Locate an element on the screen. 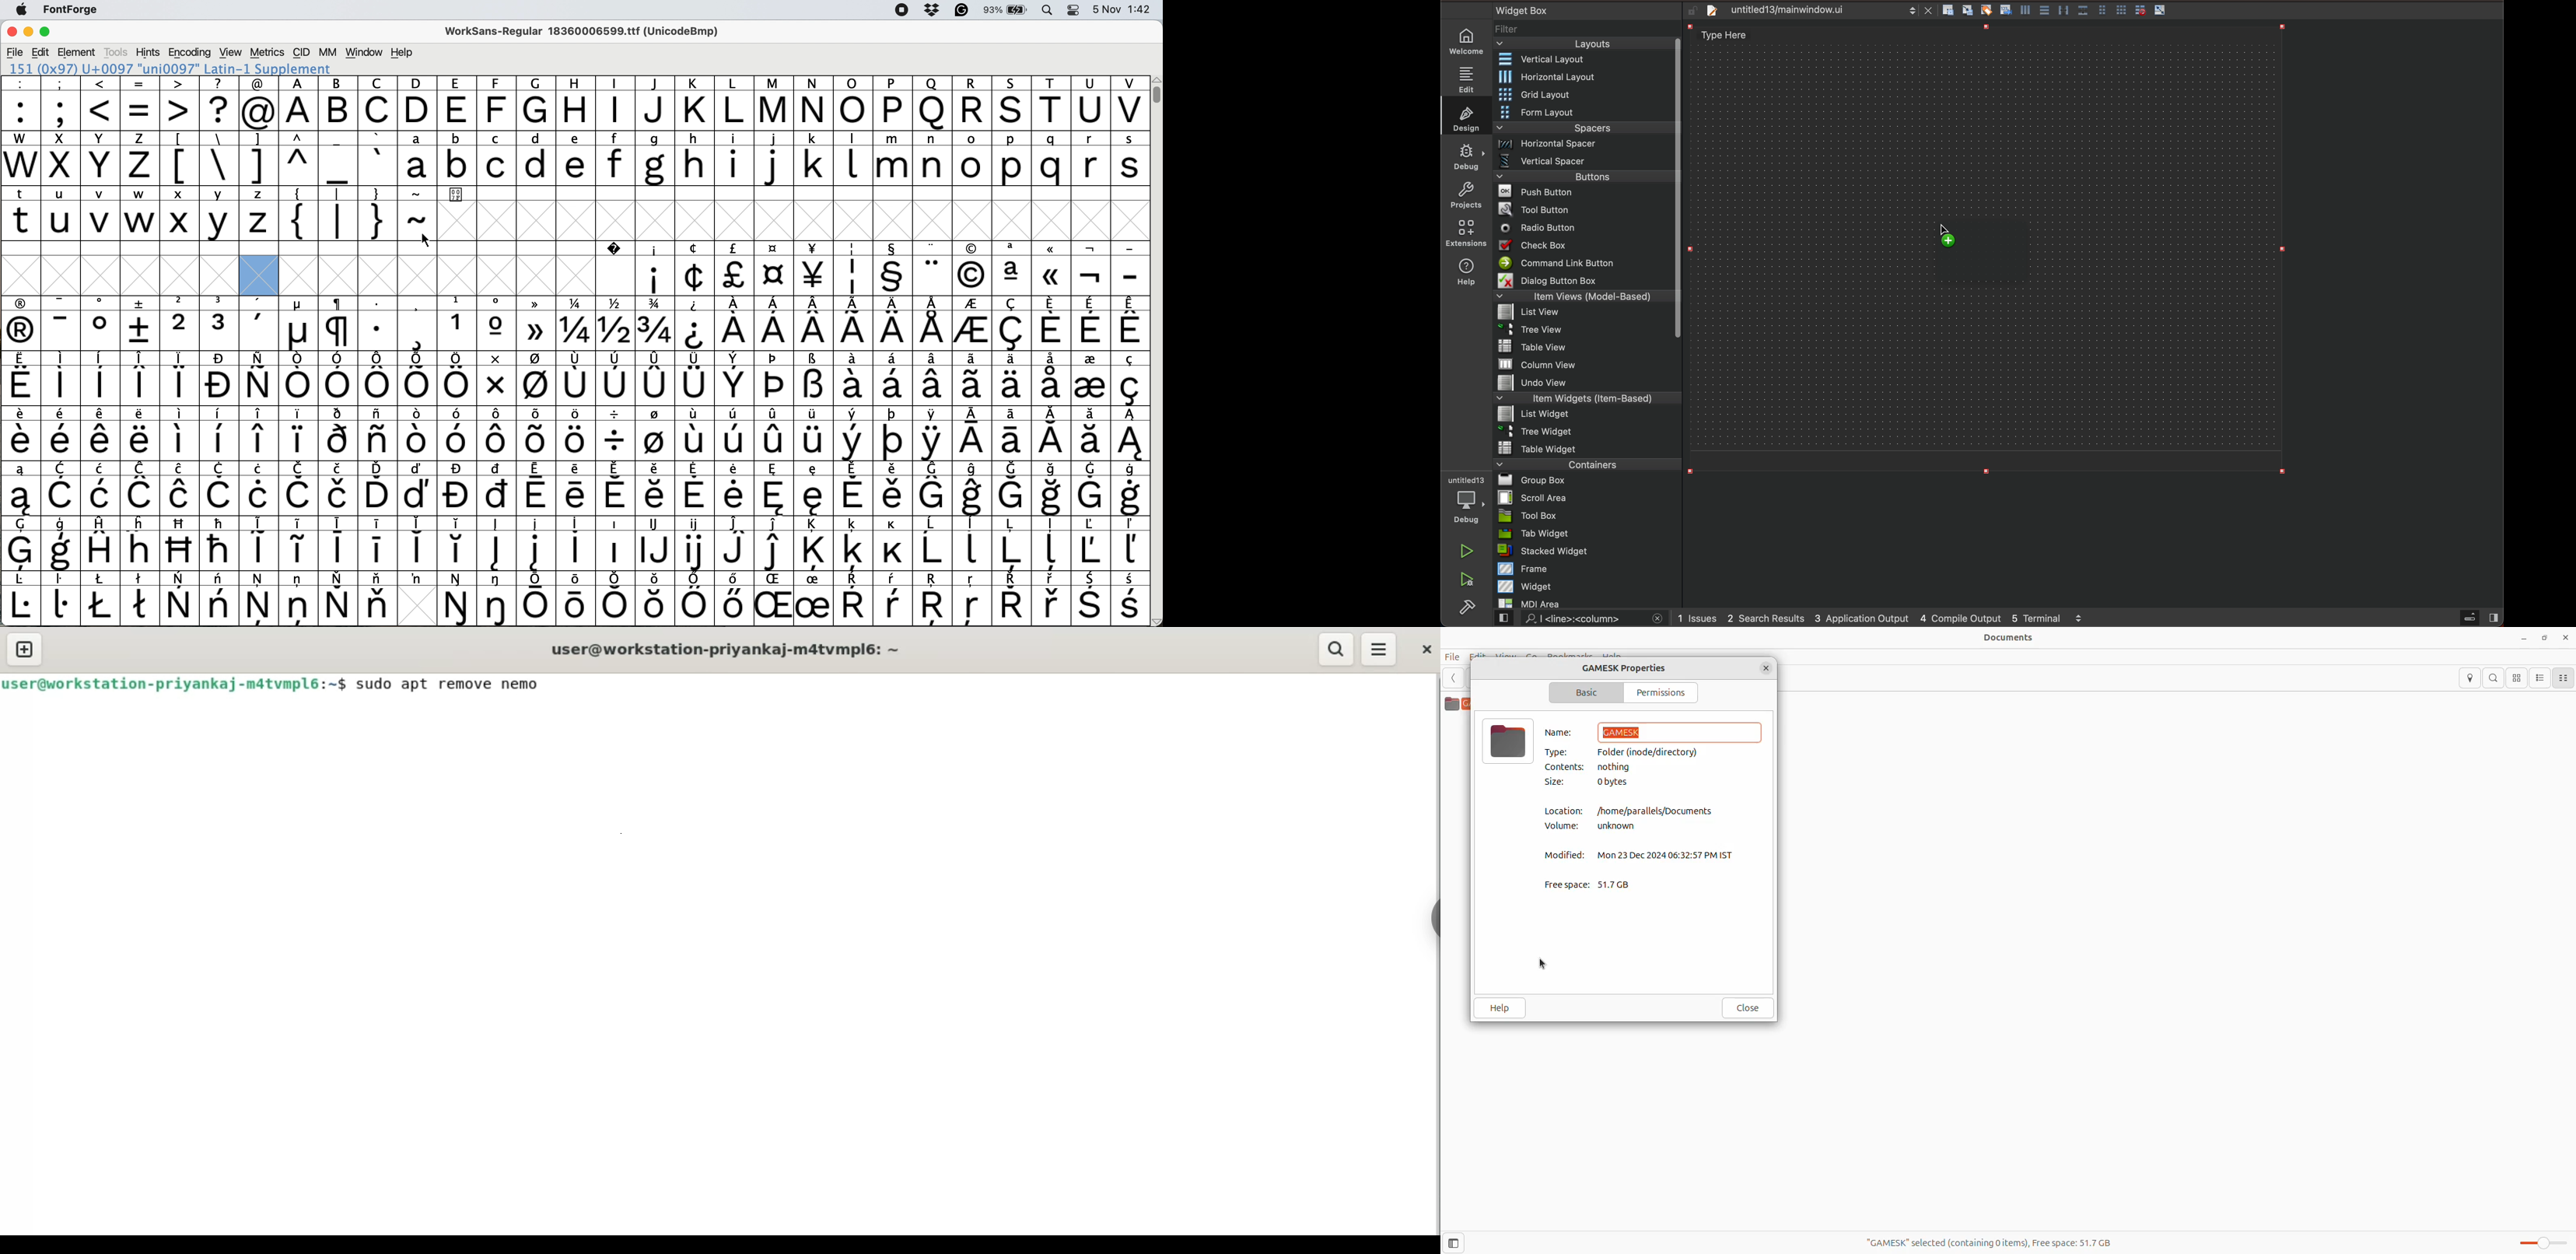 The width and height of the screenshot is (2576, 1260). Y is located at coordinates (102, 158).